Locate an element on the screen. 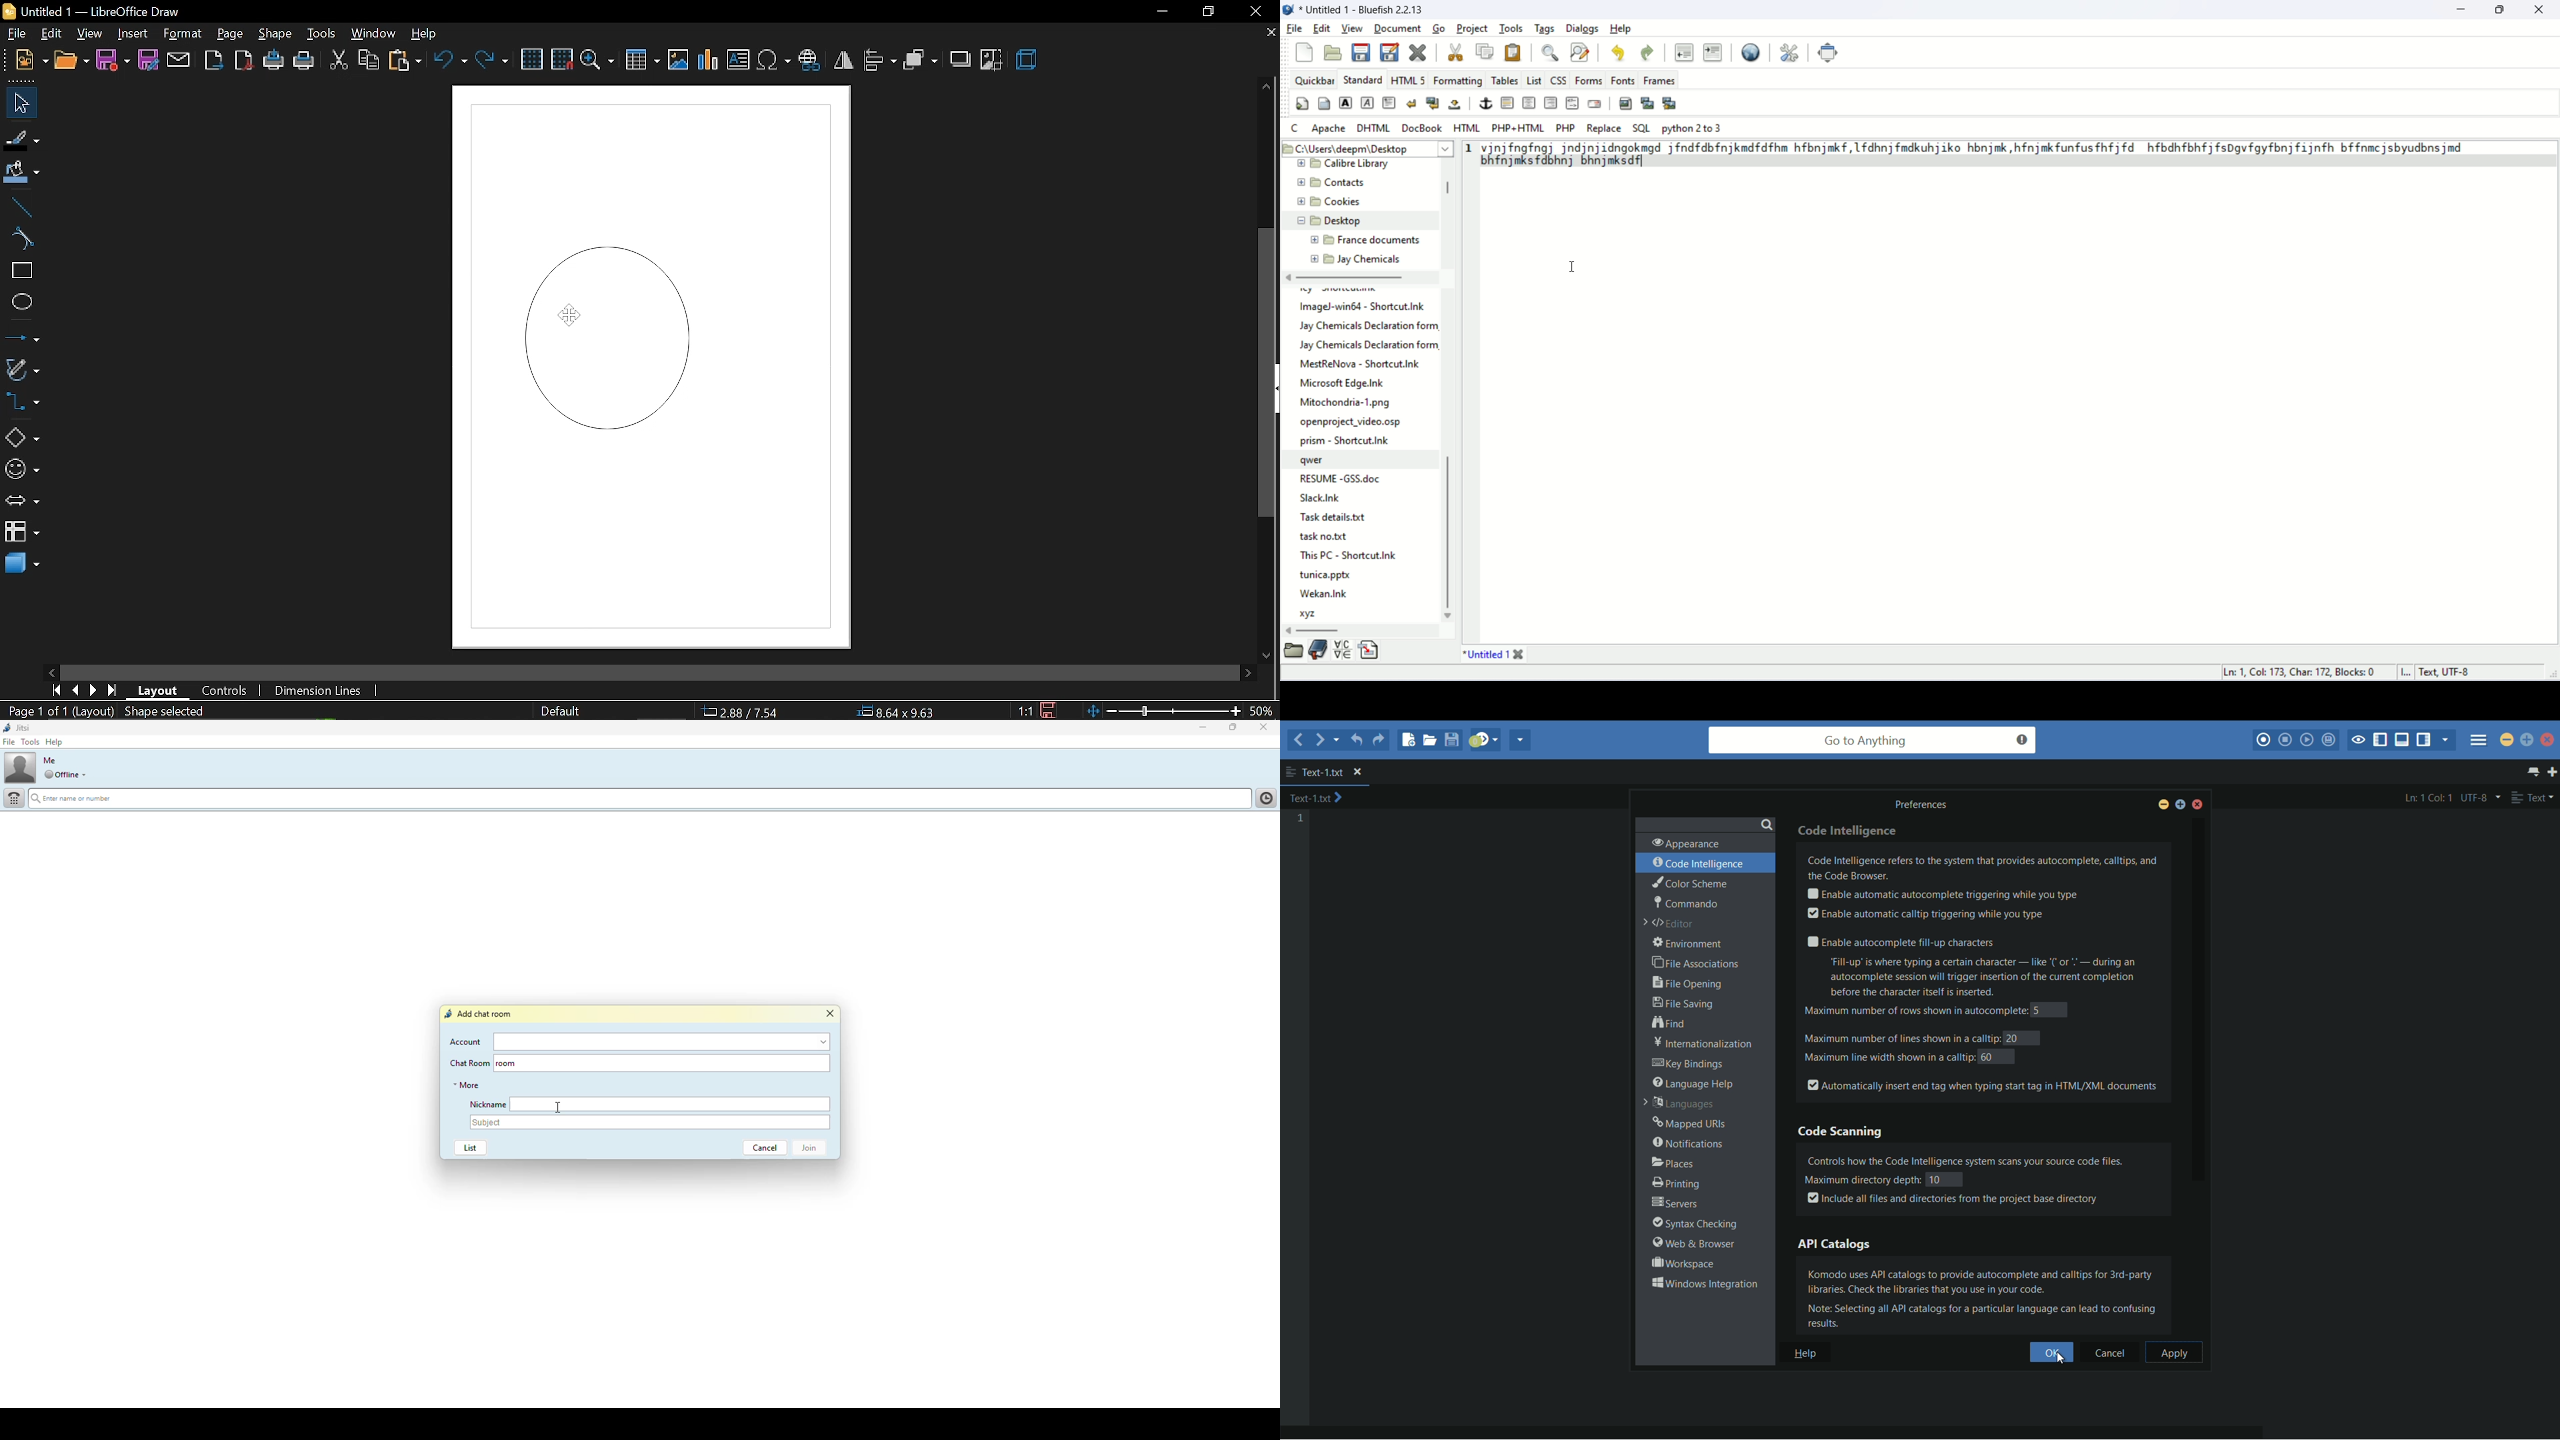  redo is located at coordinates (1645, 53).